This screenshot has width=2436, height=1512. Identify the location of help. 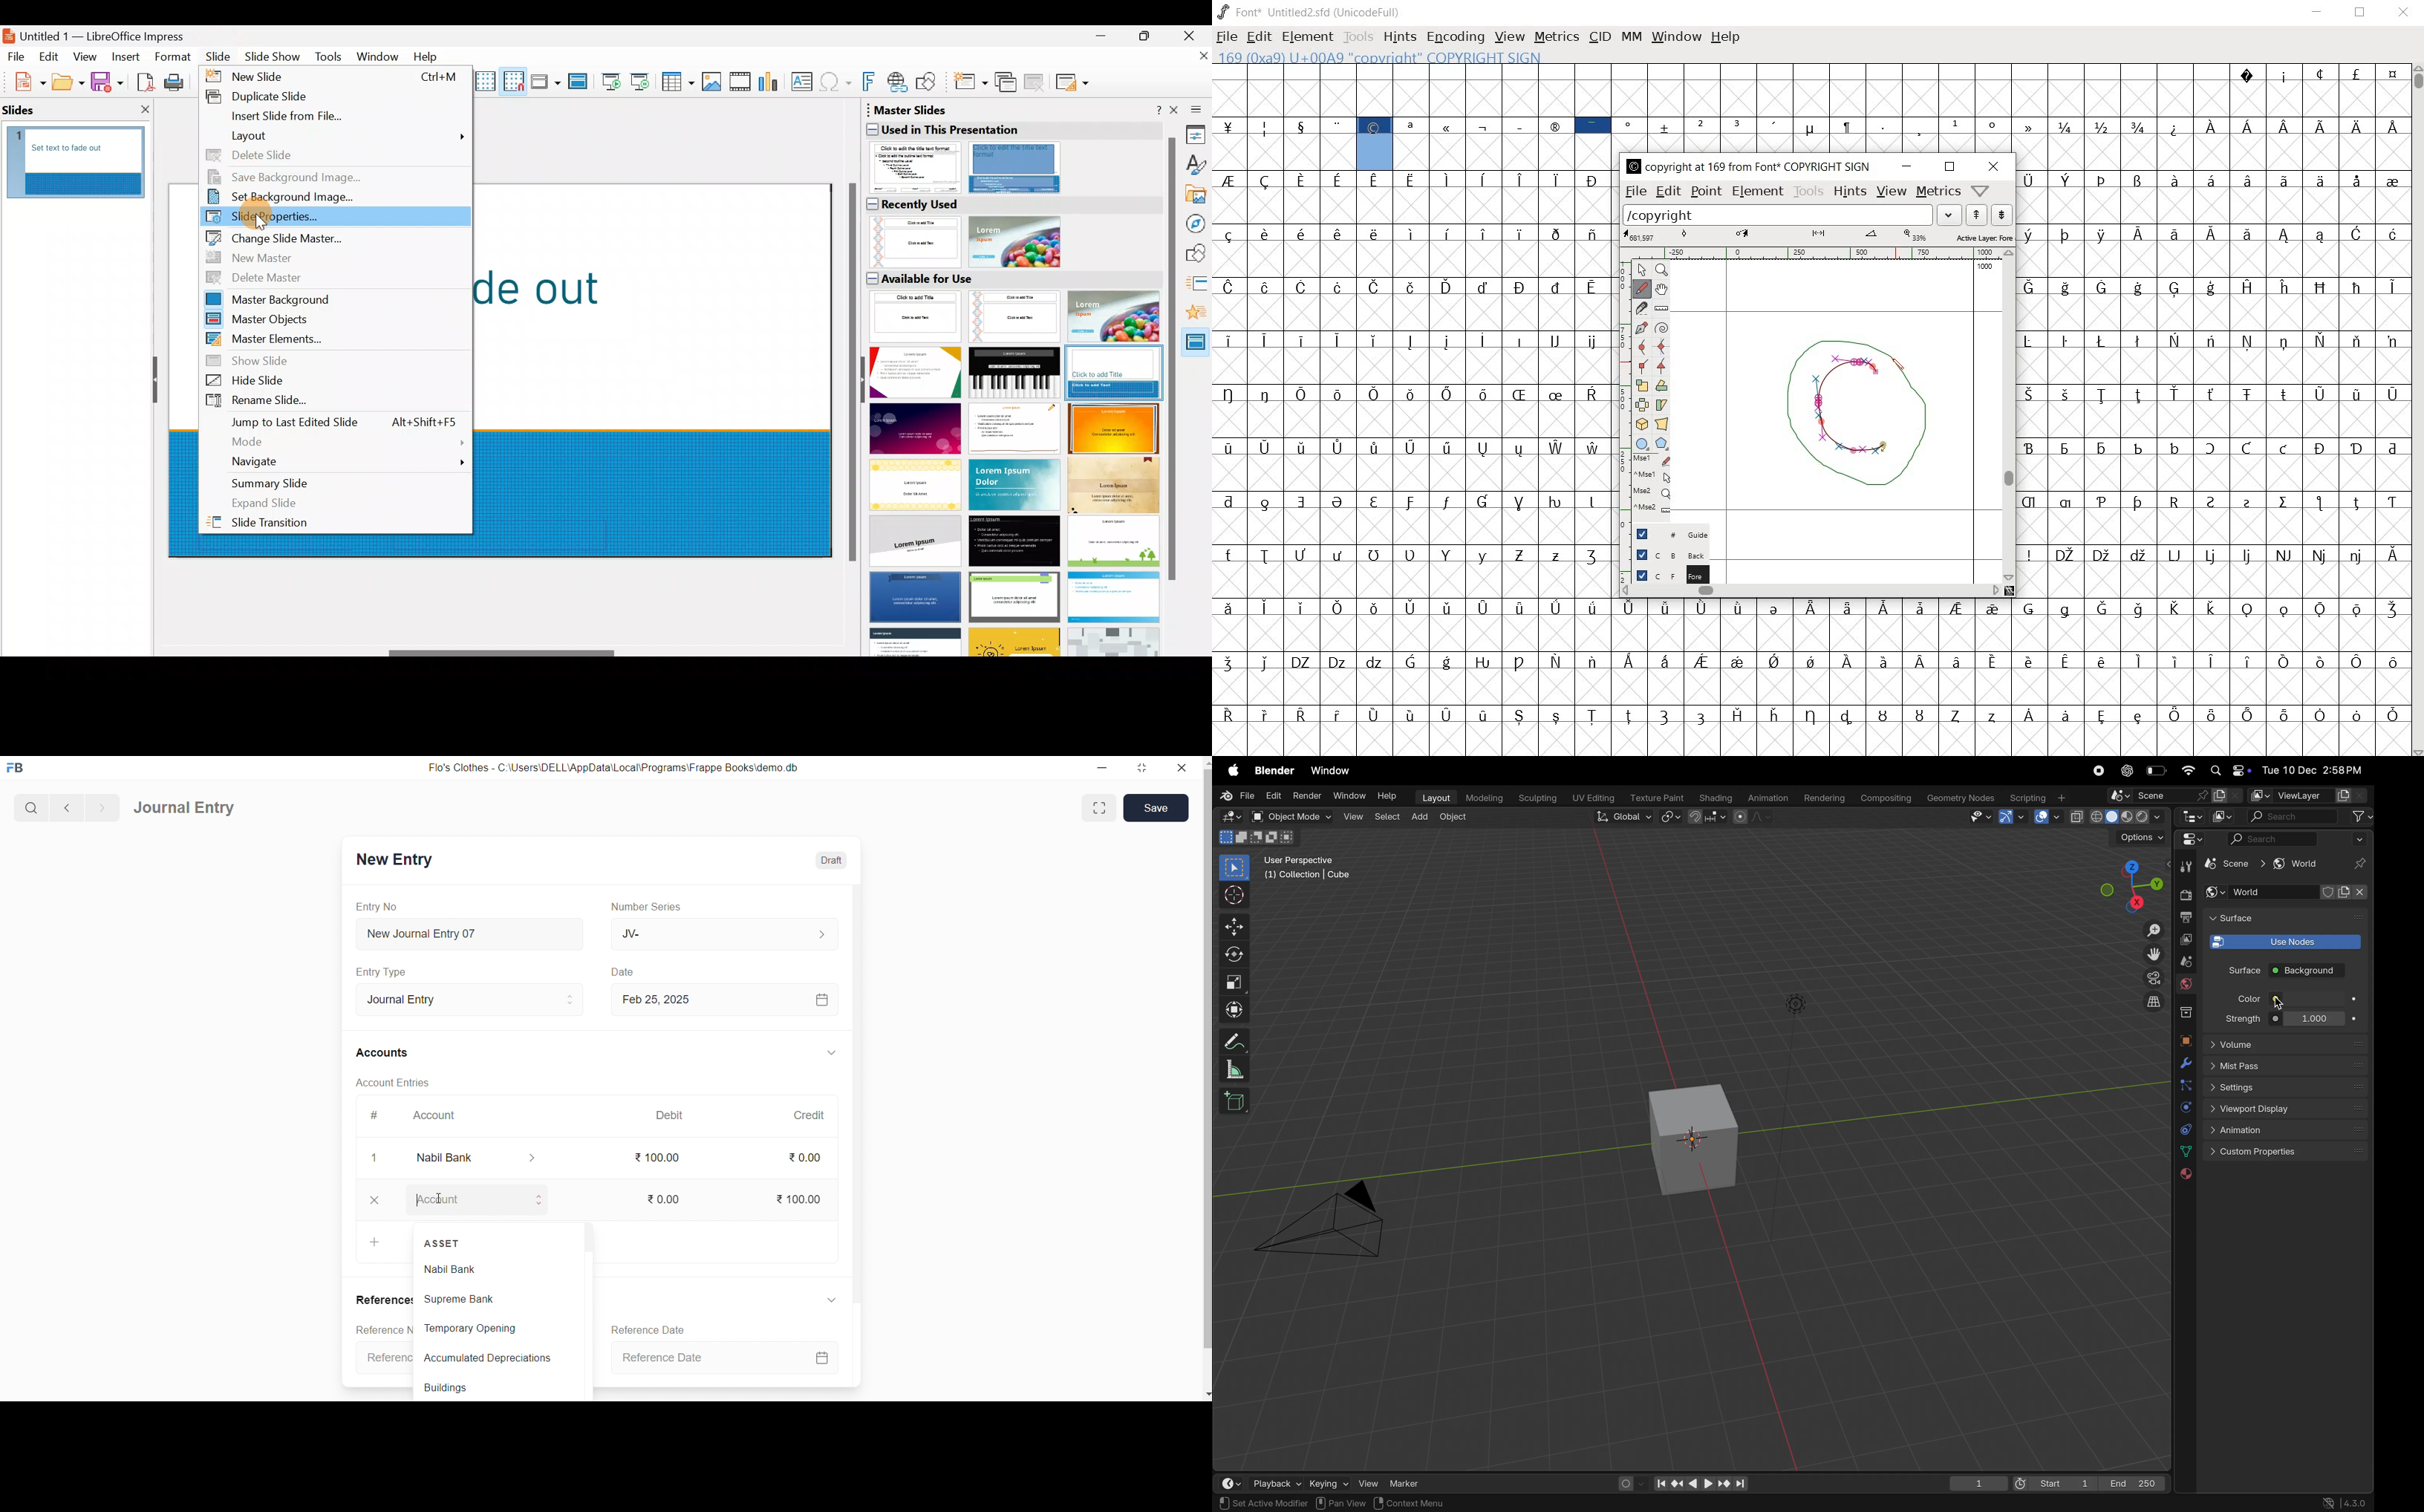
(1725, 37).